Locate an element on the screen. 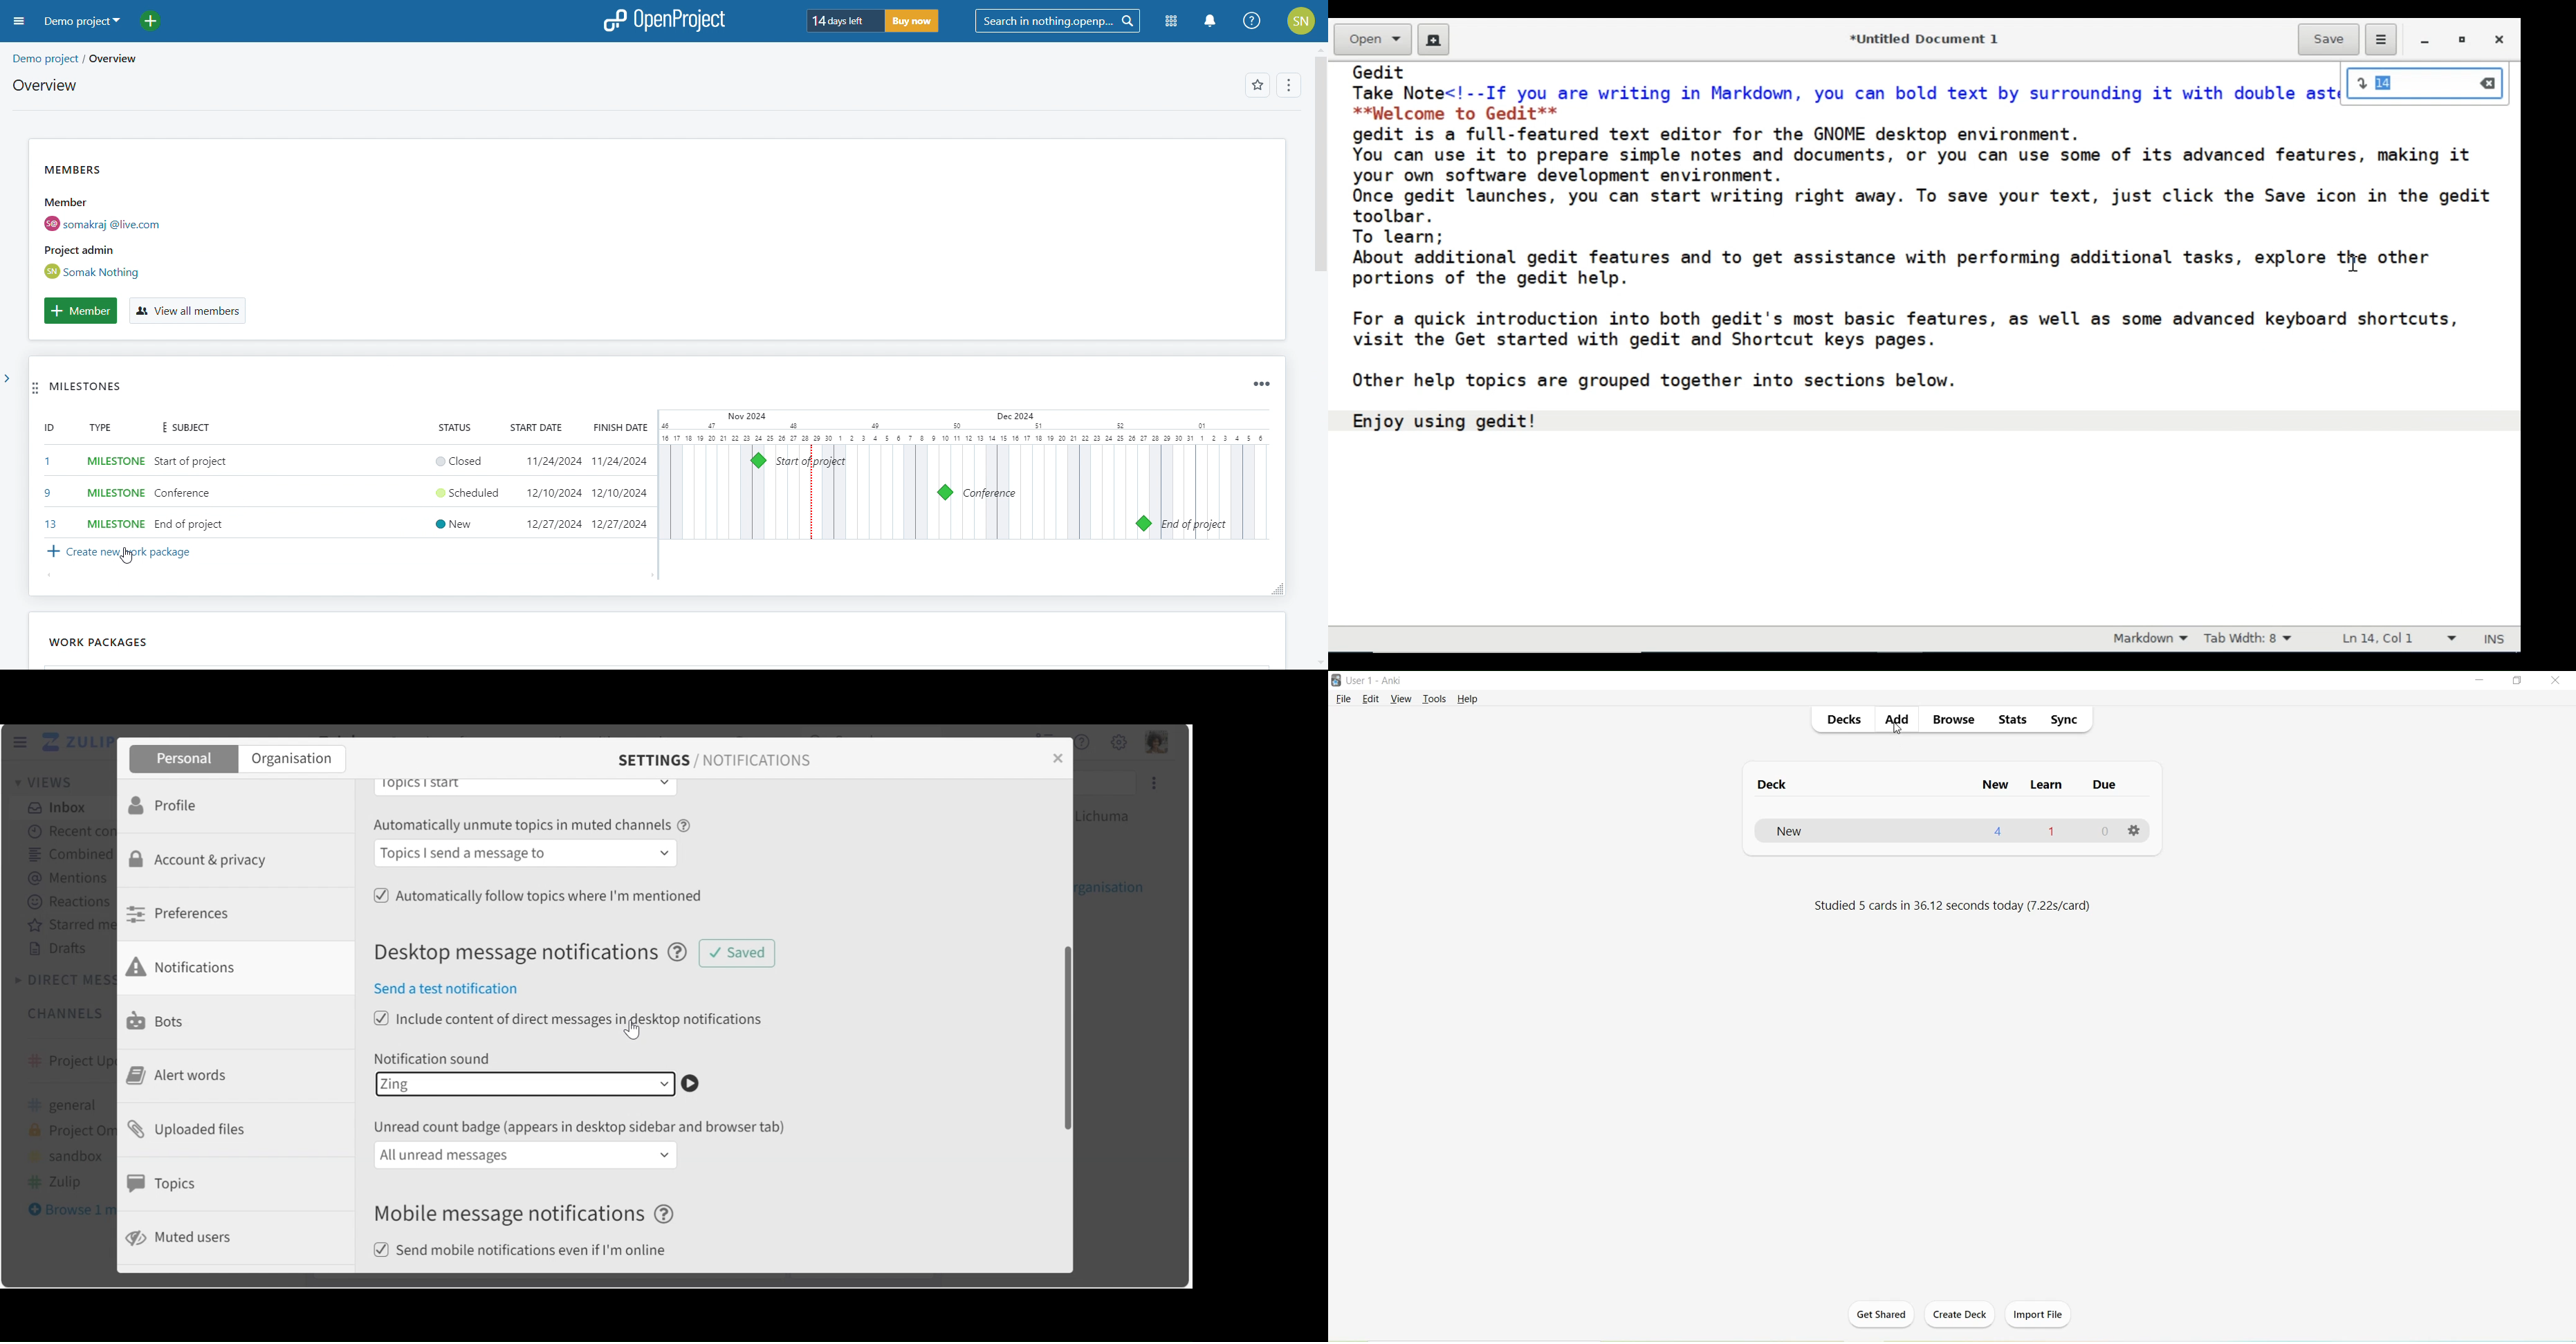 The height and width of the screenshot is (1344, 2576). Enjoy using gedit! is located at coordinates (1446, 421).